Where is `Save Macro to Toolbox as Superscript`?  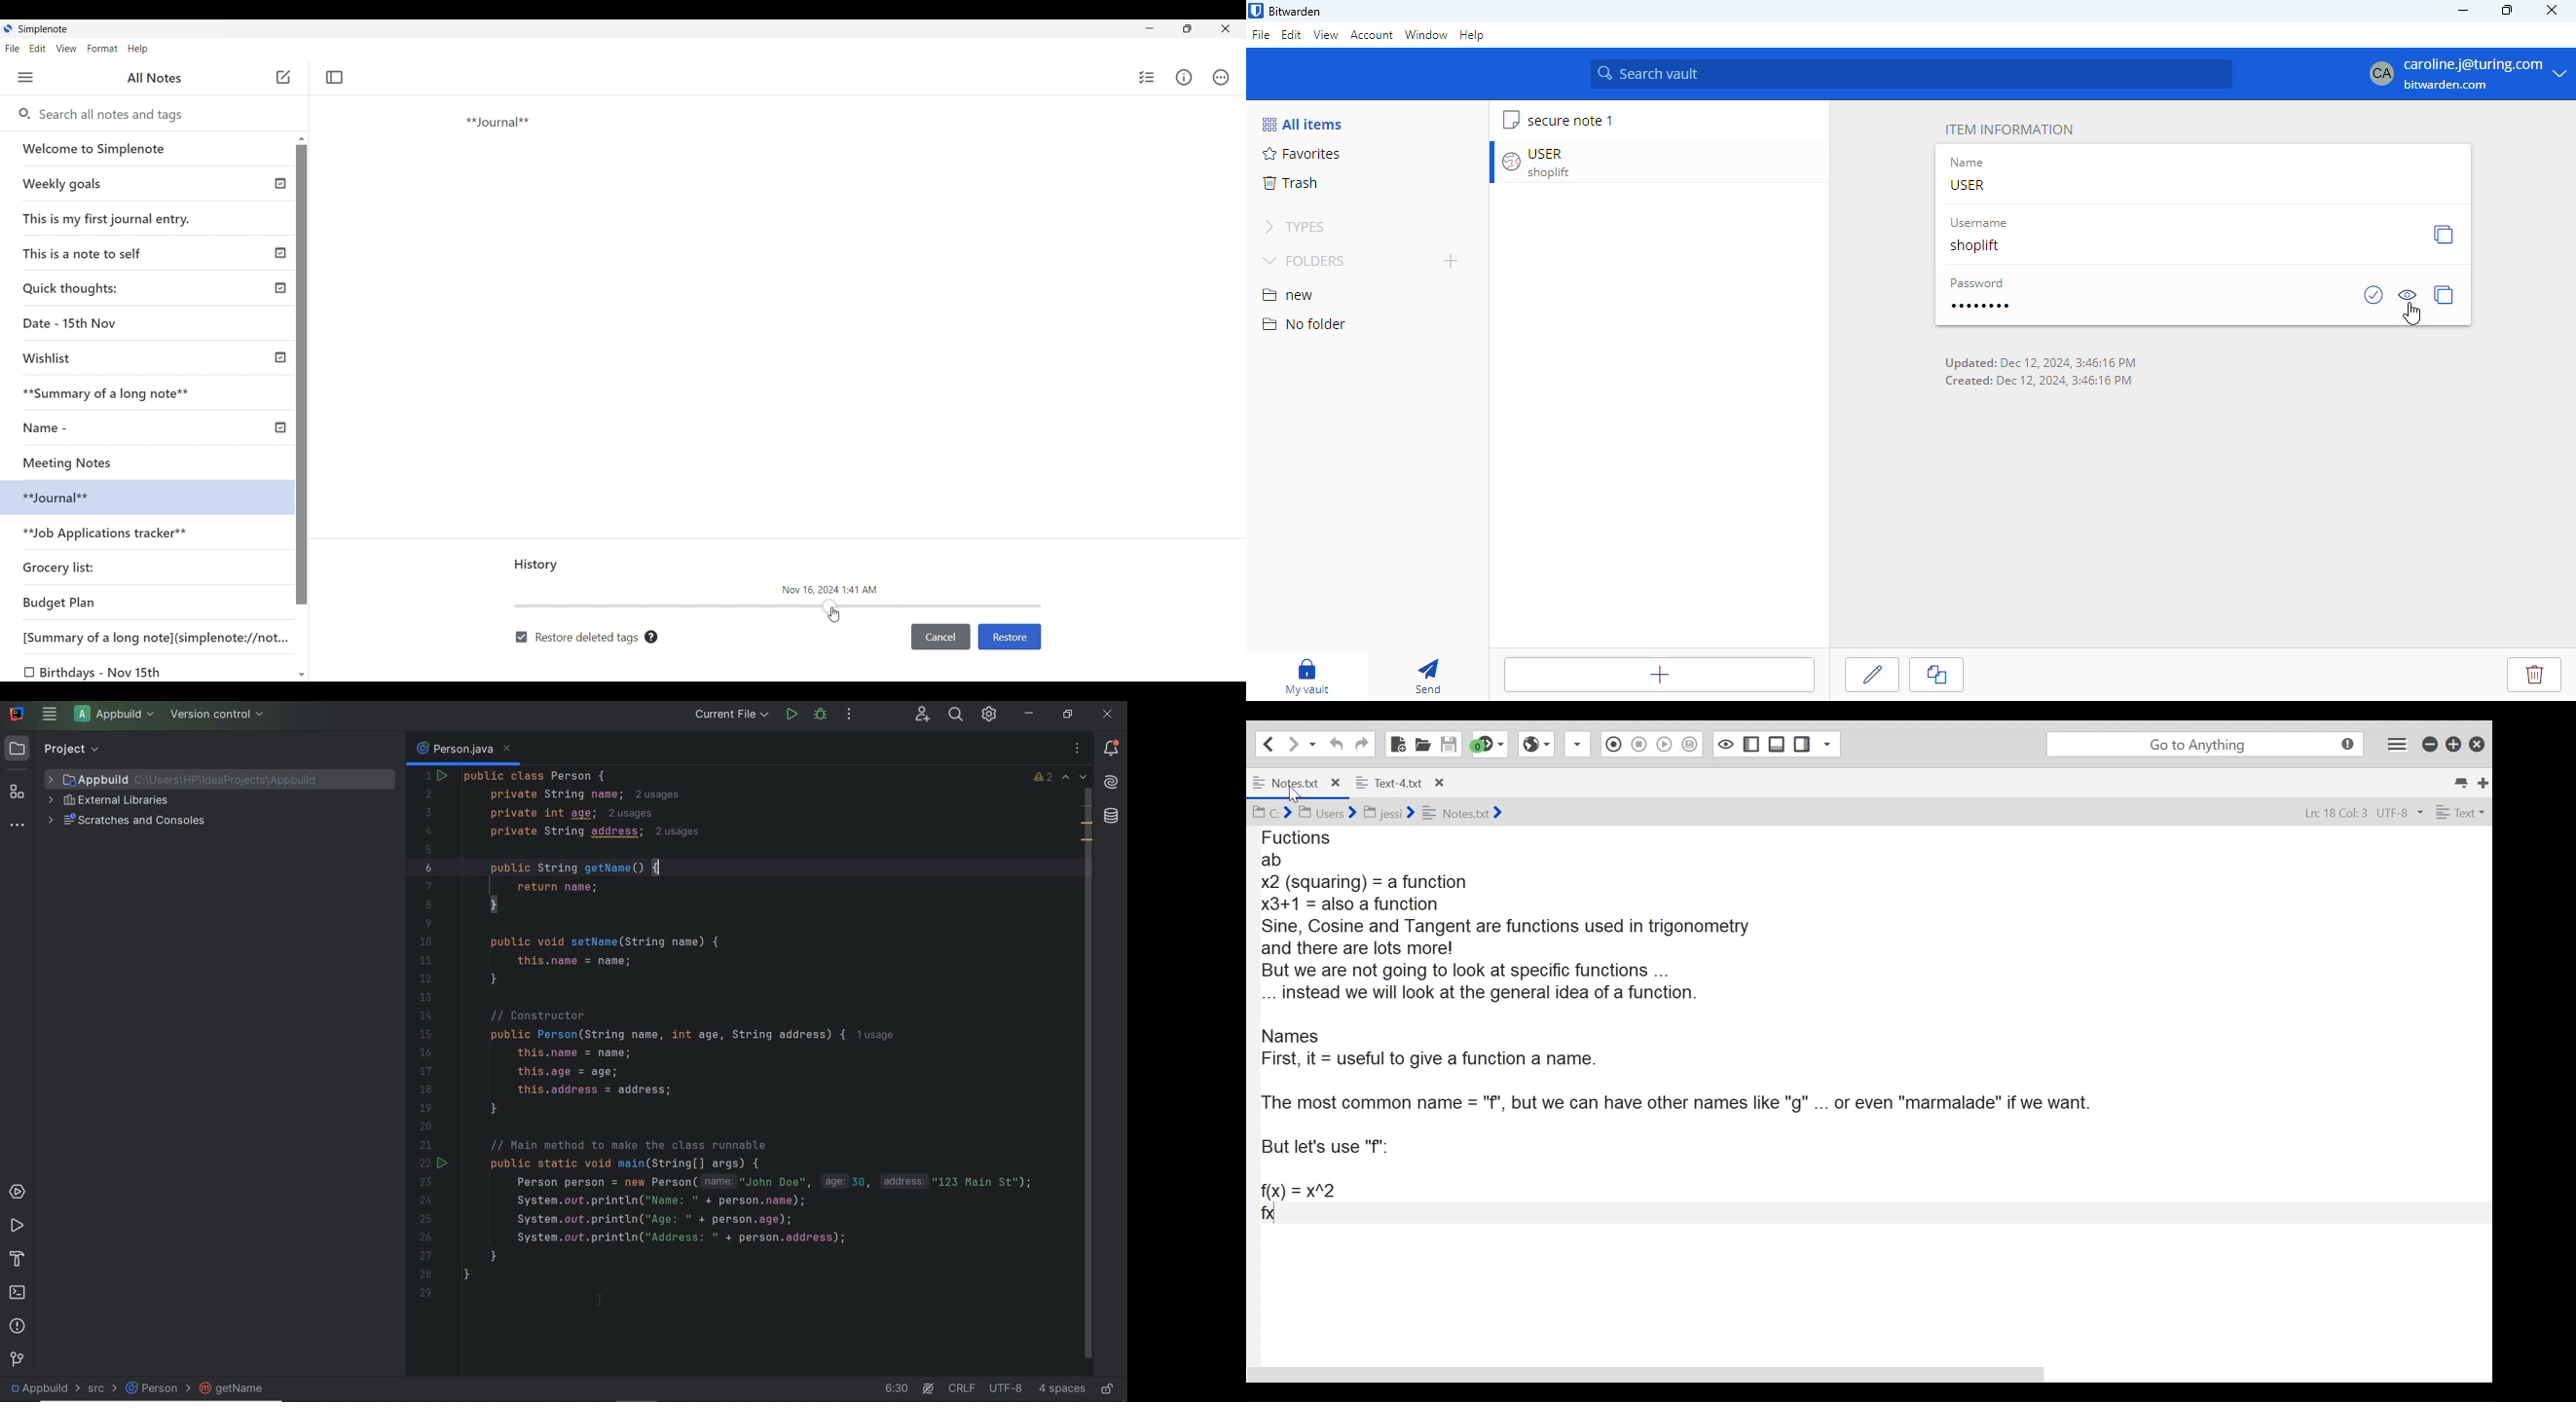
Save Macro to Toolbox as Superscript is located at coordinates (1691, 743).